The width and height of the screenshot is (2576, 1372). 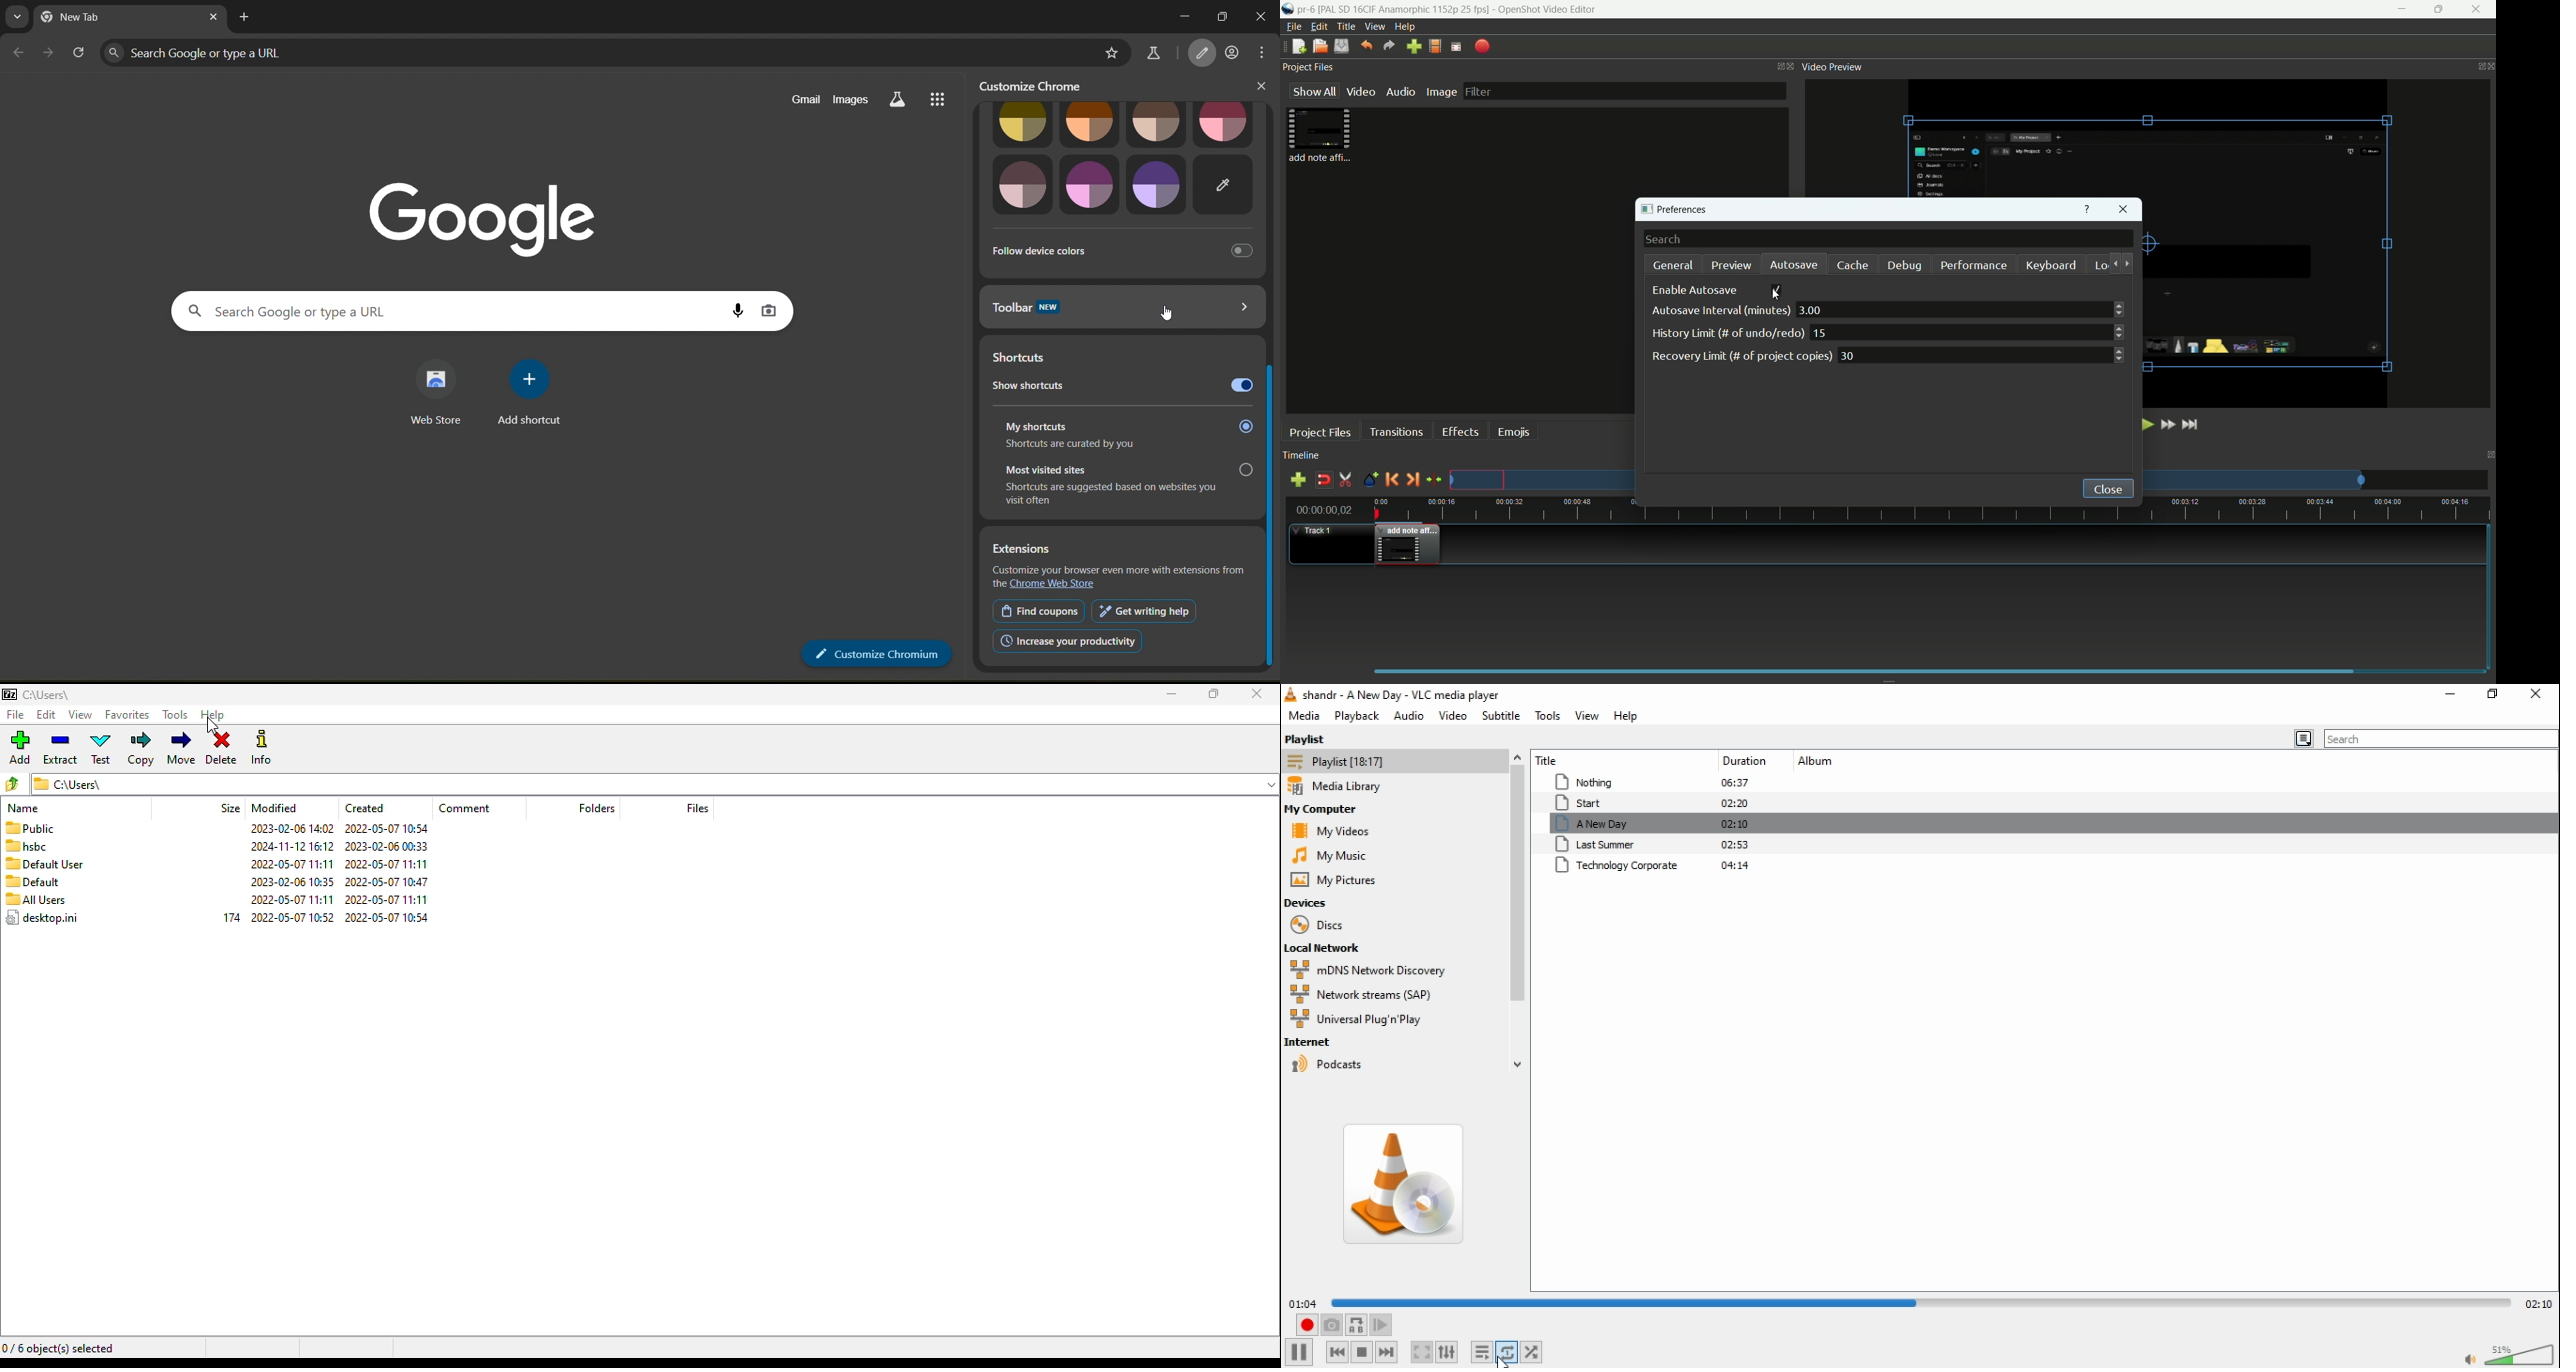 I want to click on media library, so click(x=1346, y=786).